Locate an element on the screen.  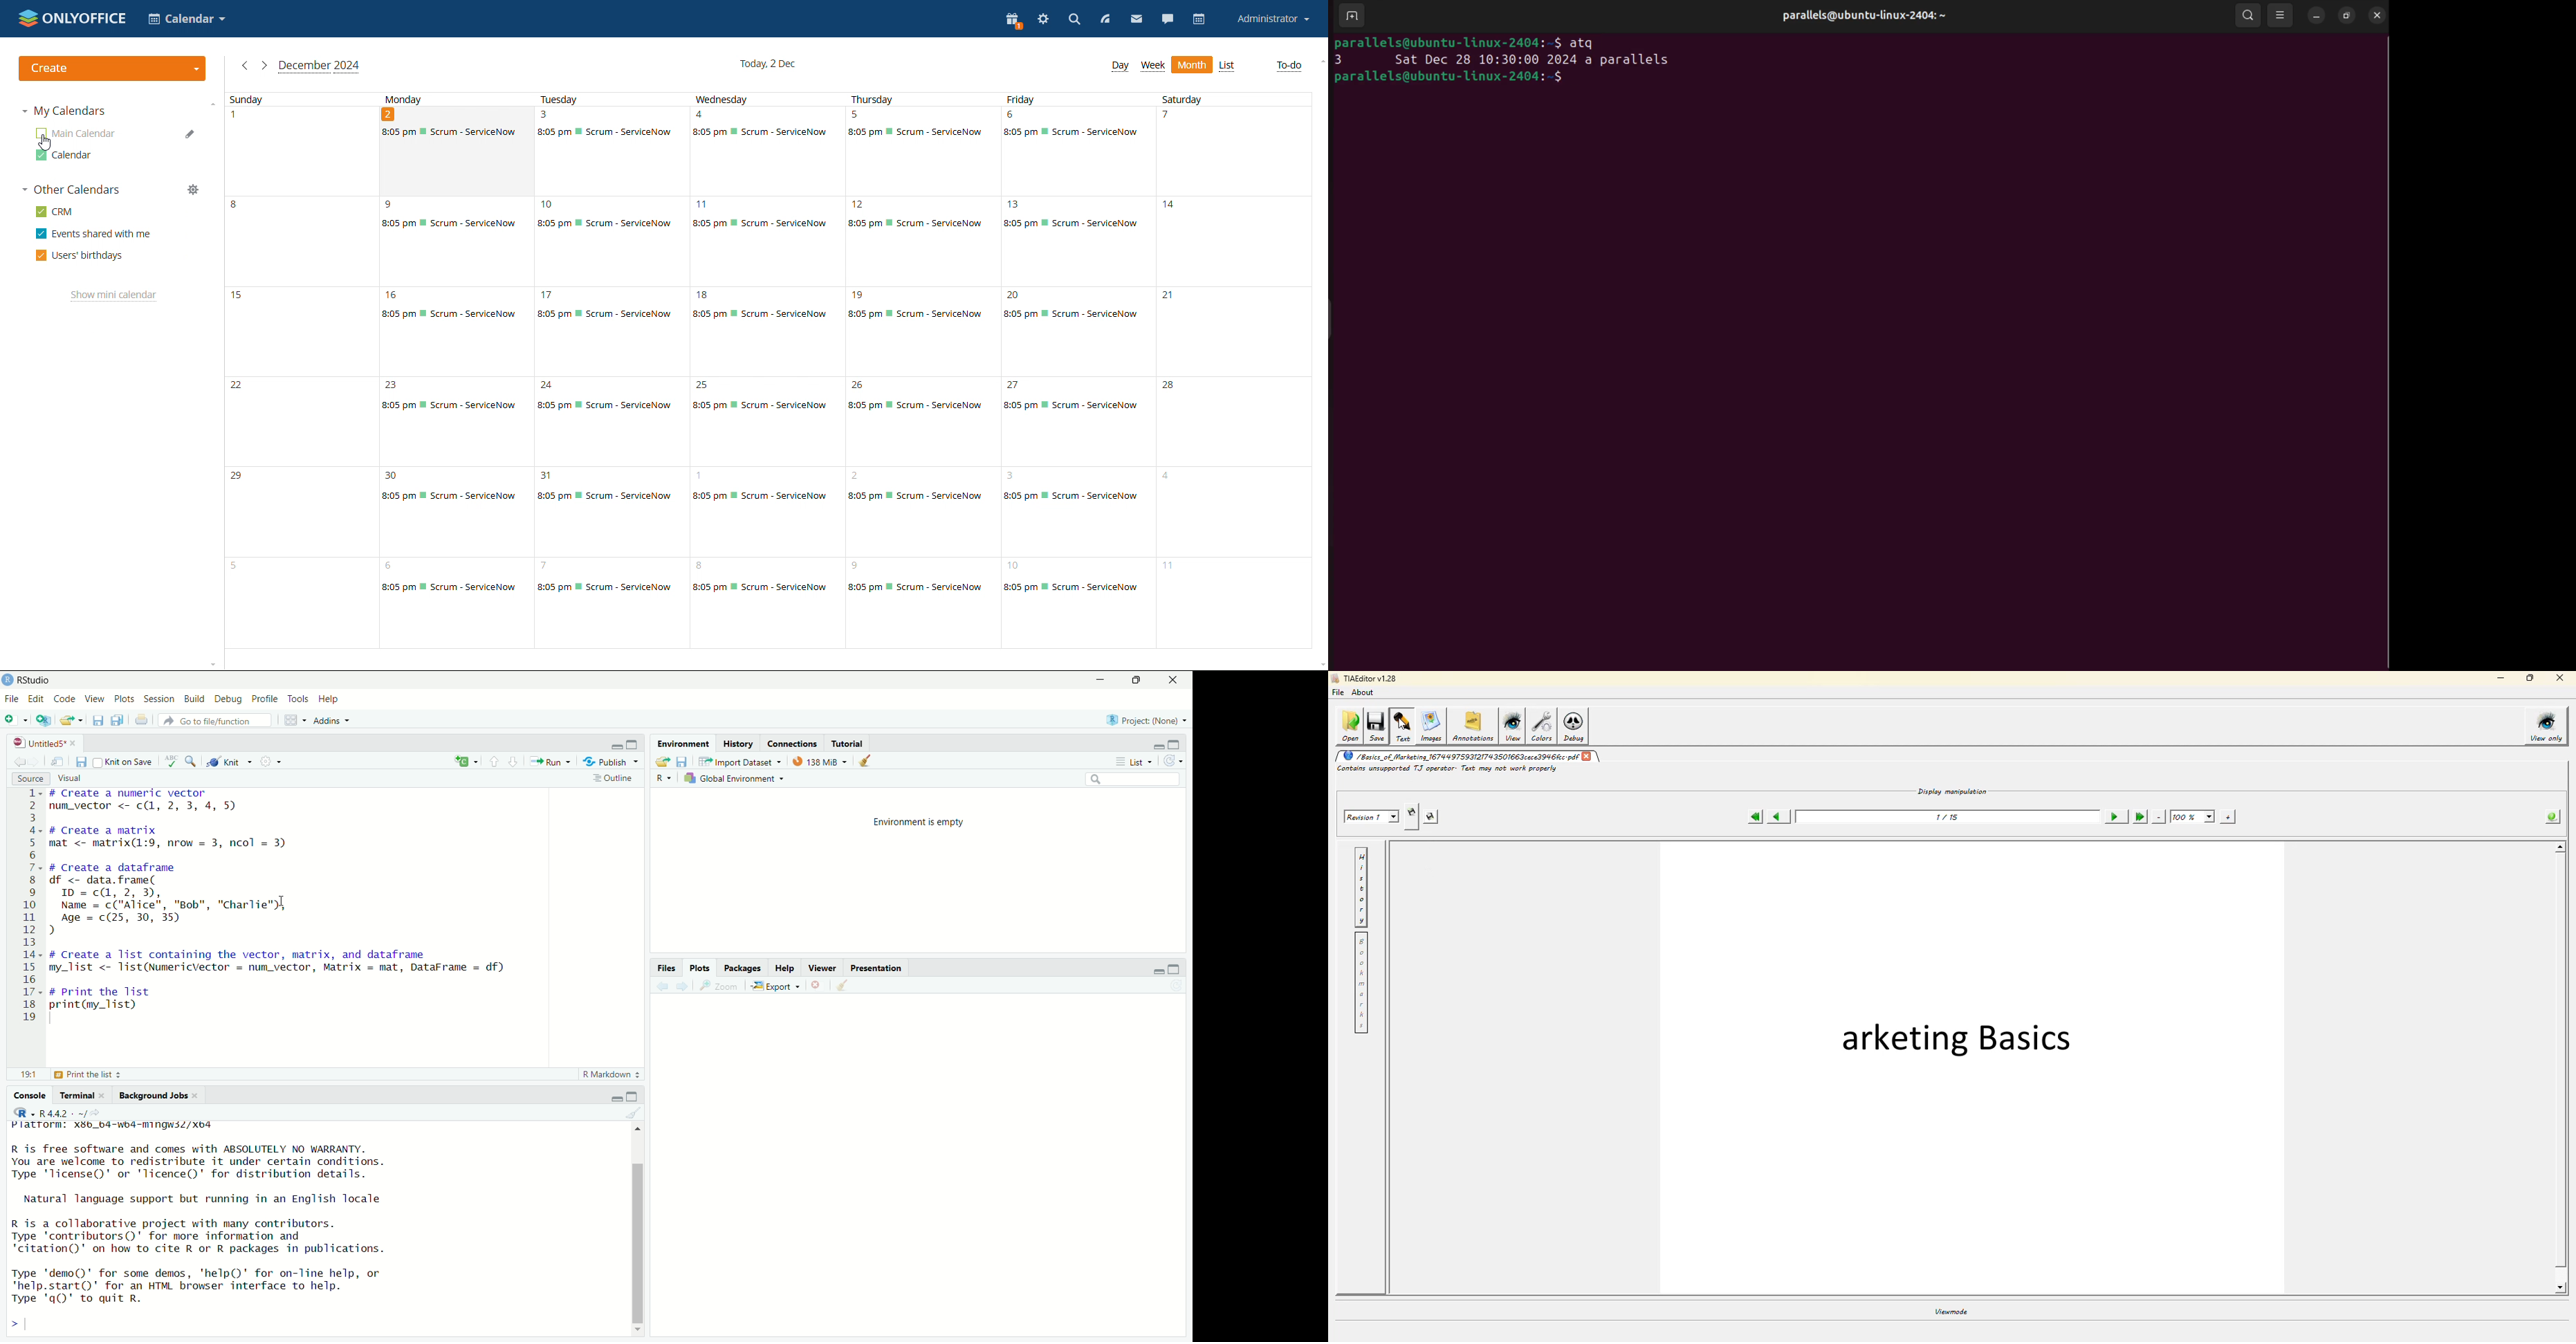
19:1 is located at coordinates (30, 1075).